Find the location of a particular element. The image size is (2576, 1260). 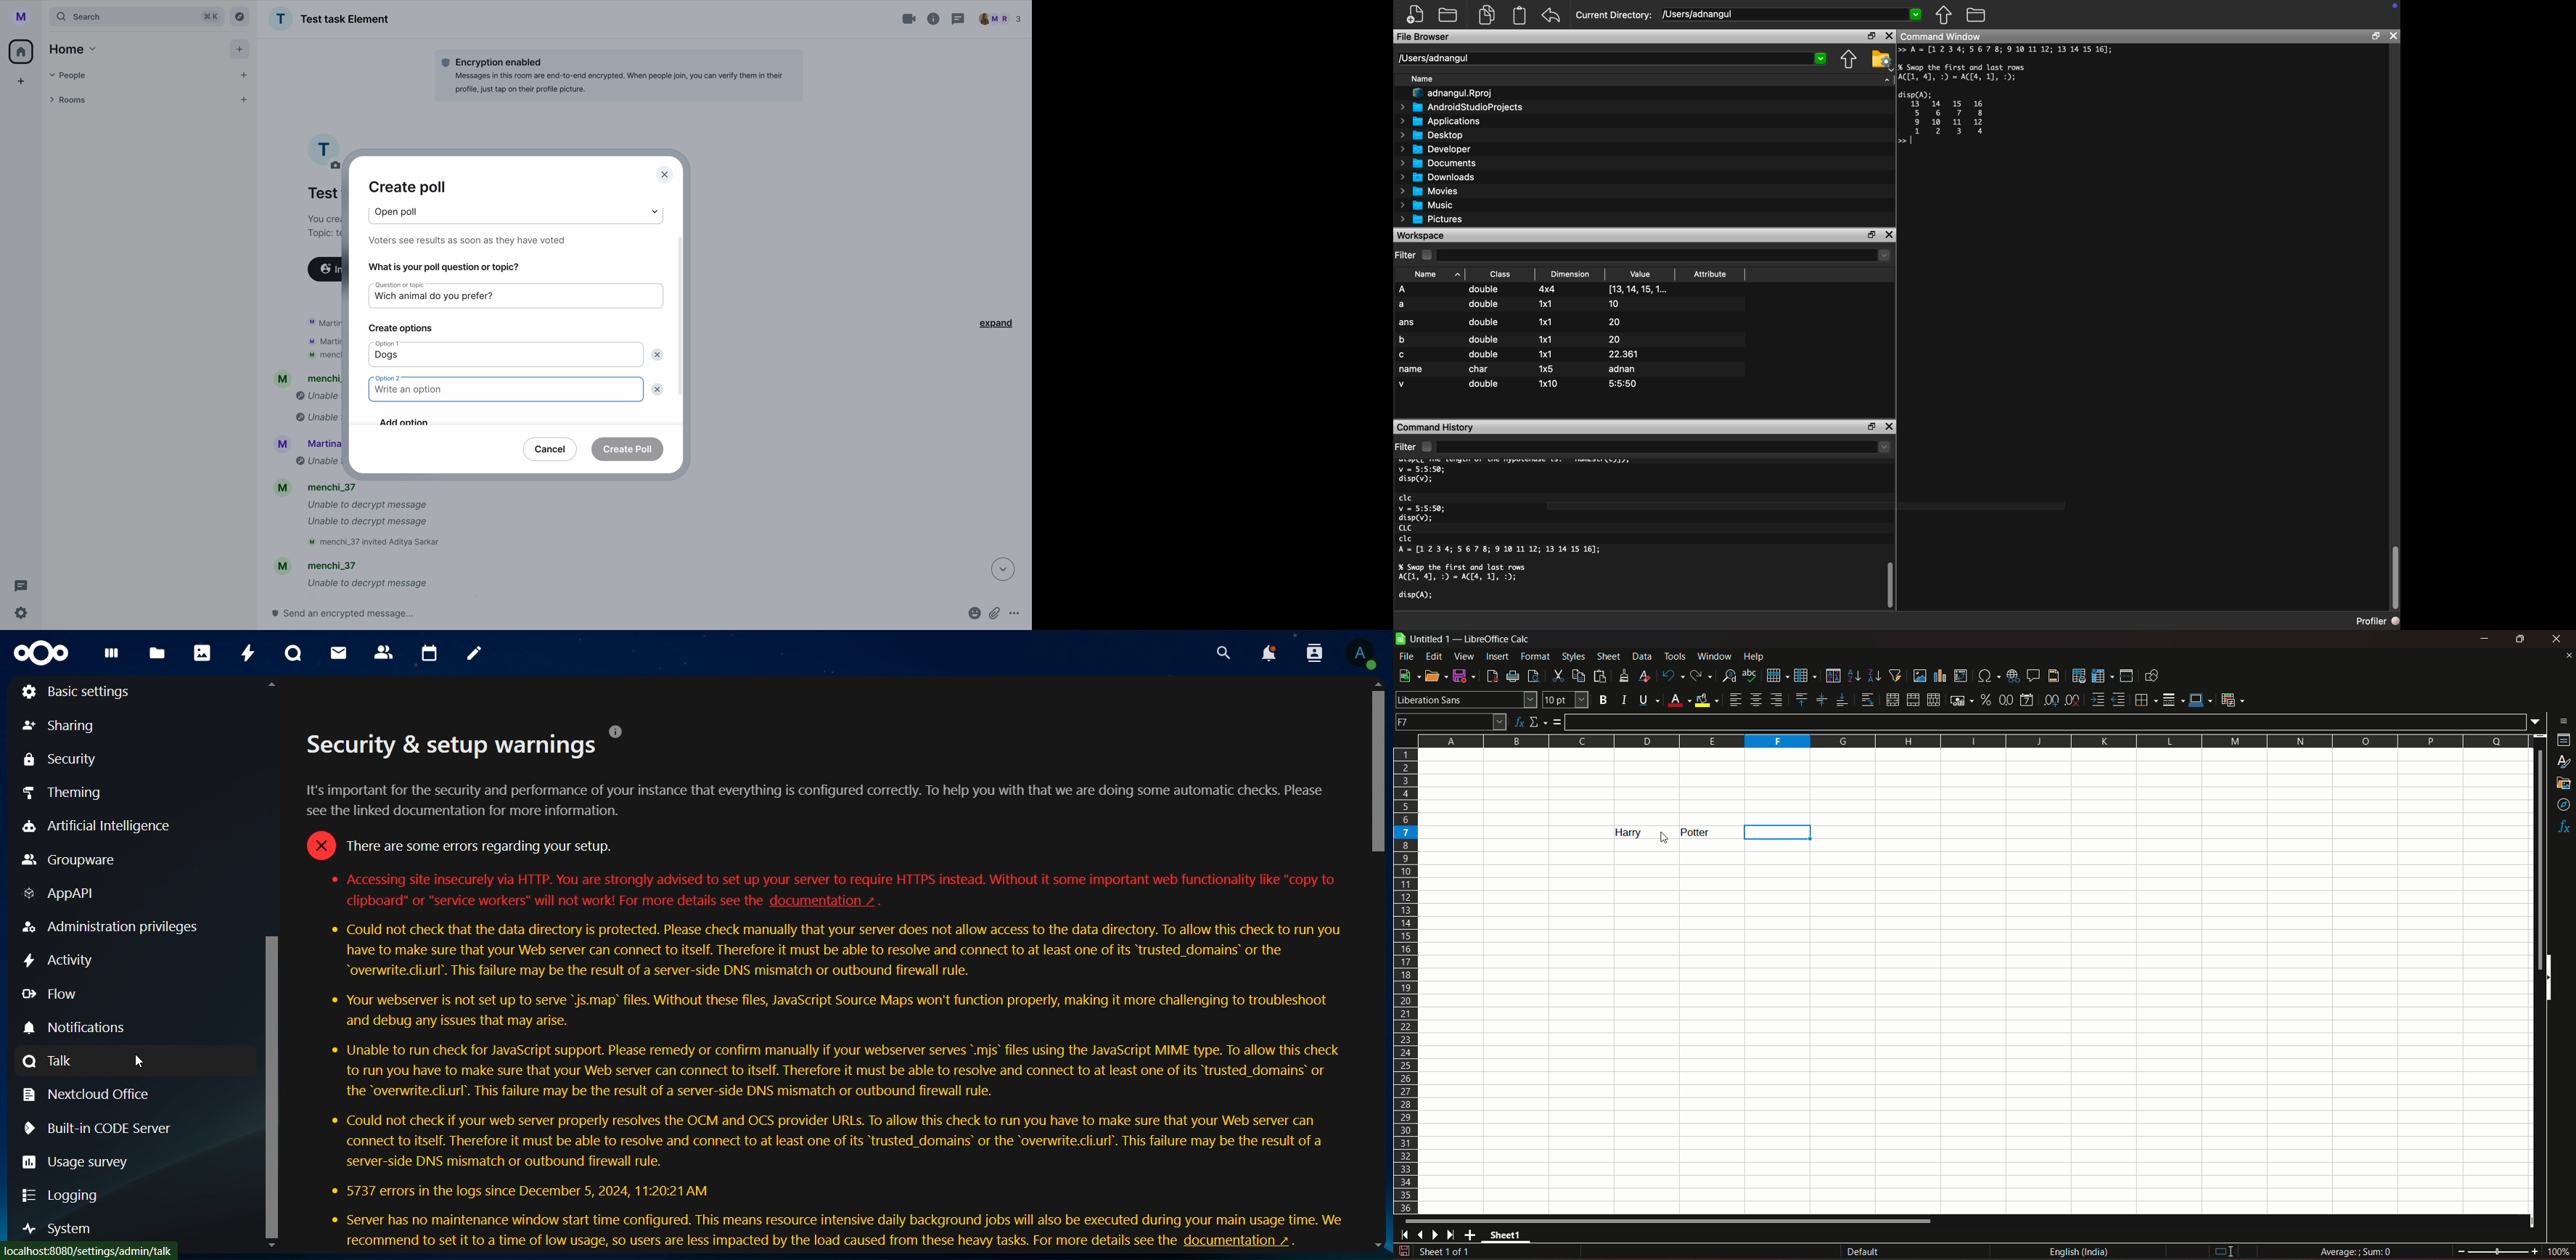

scroll is located at coordinates (273, 964).